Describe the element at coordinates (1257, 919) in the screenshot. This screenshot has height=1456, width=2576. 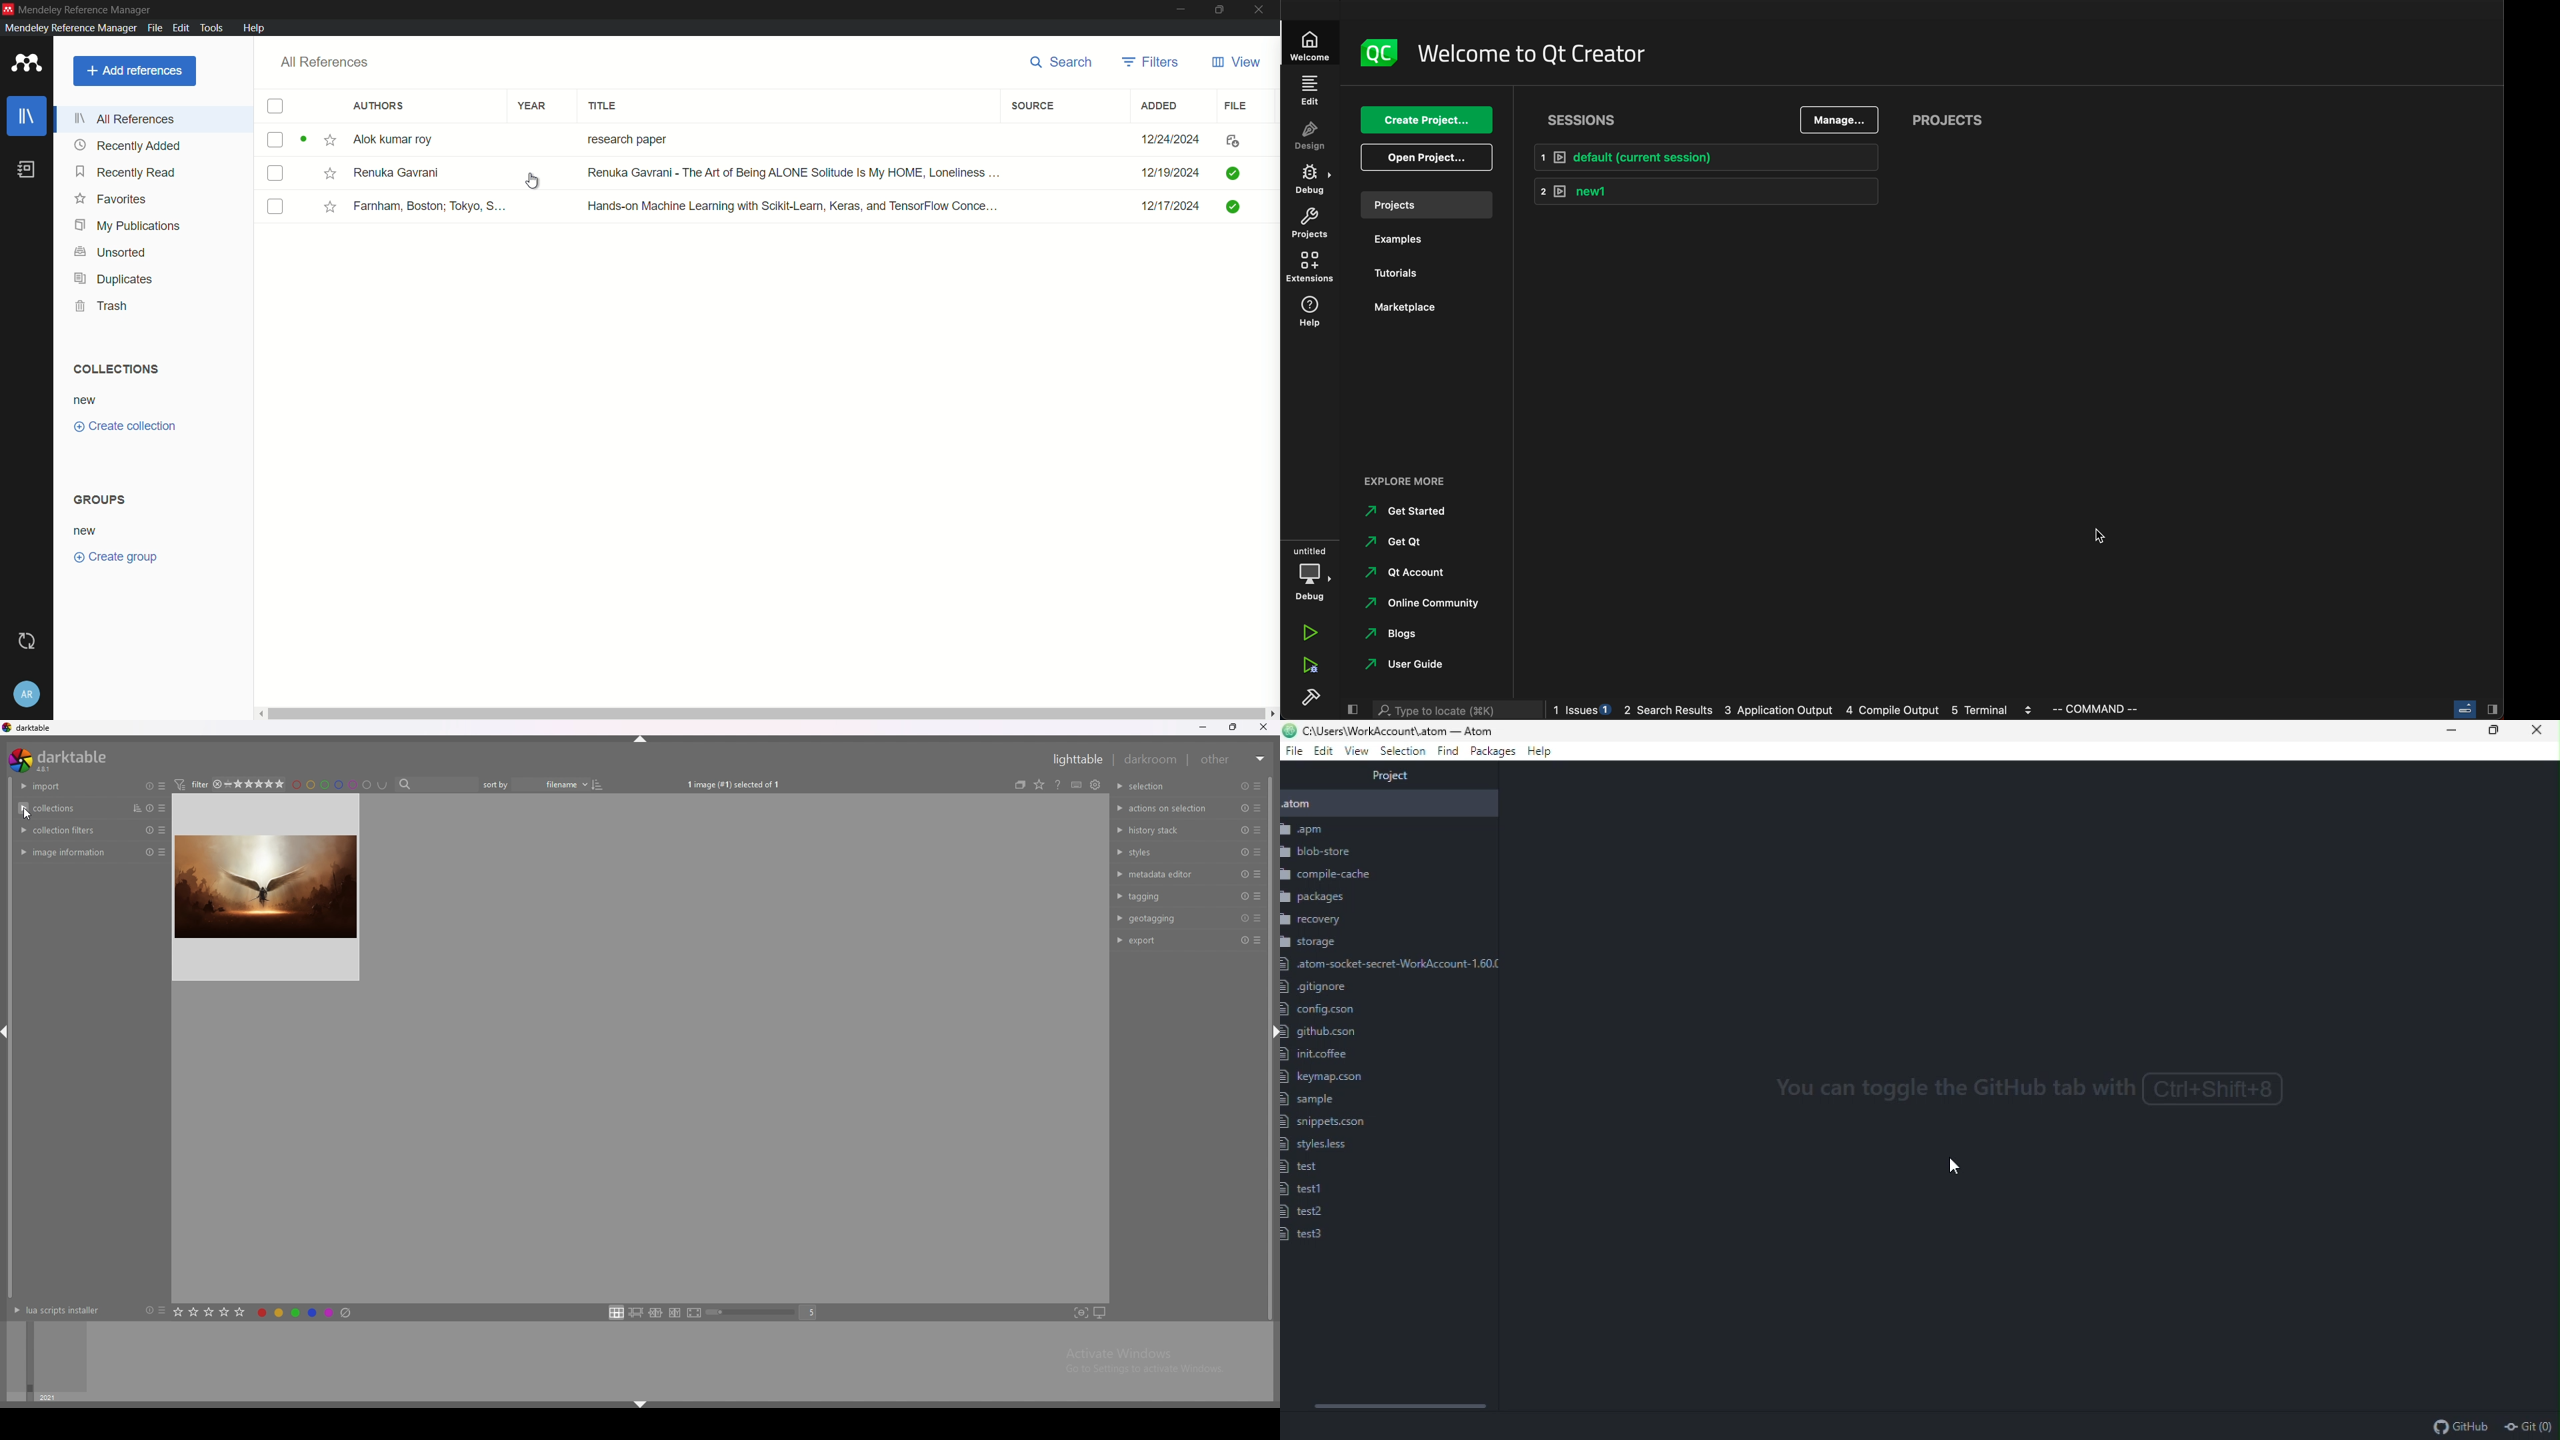
I see `presets` at that location.